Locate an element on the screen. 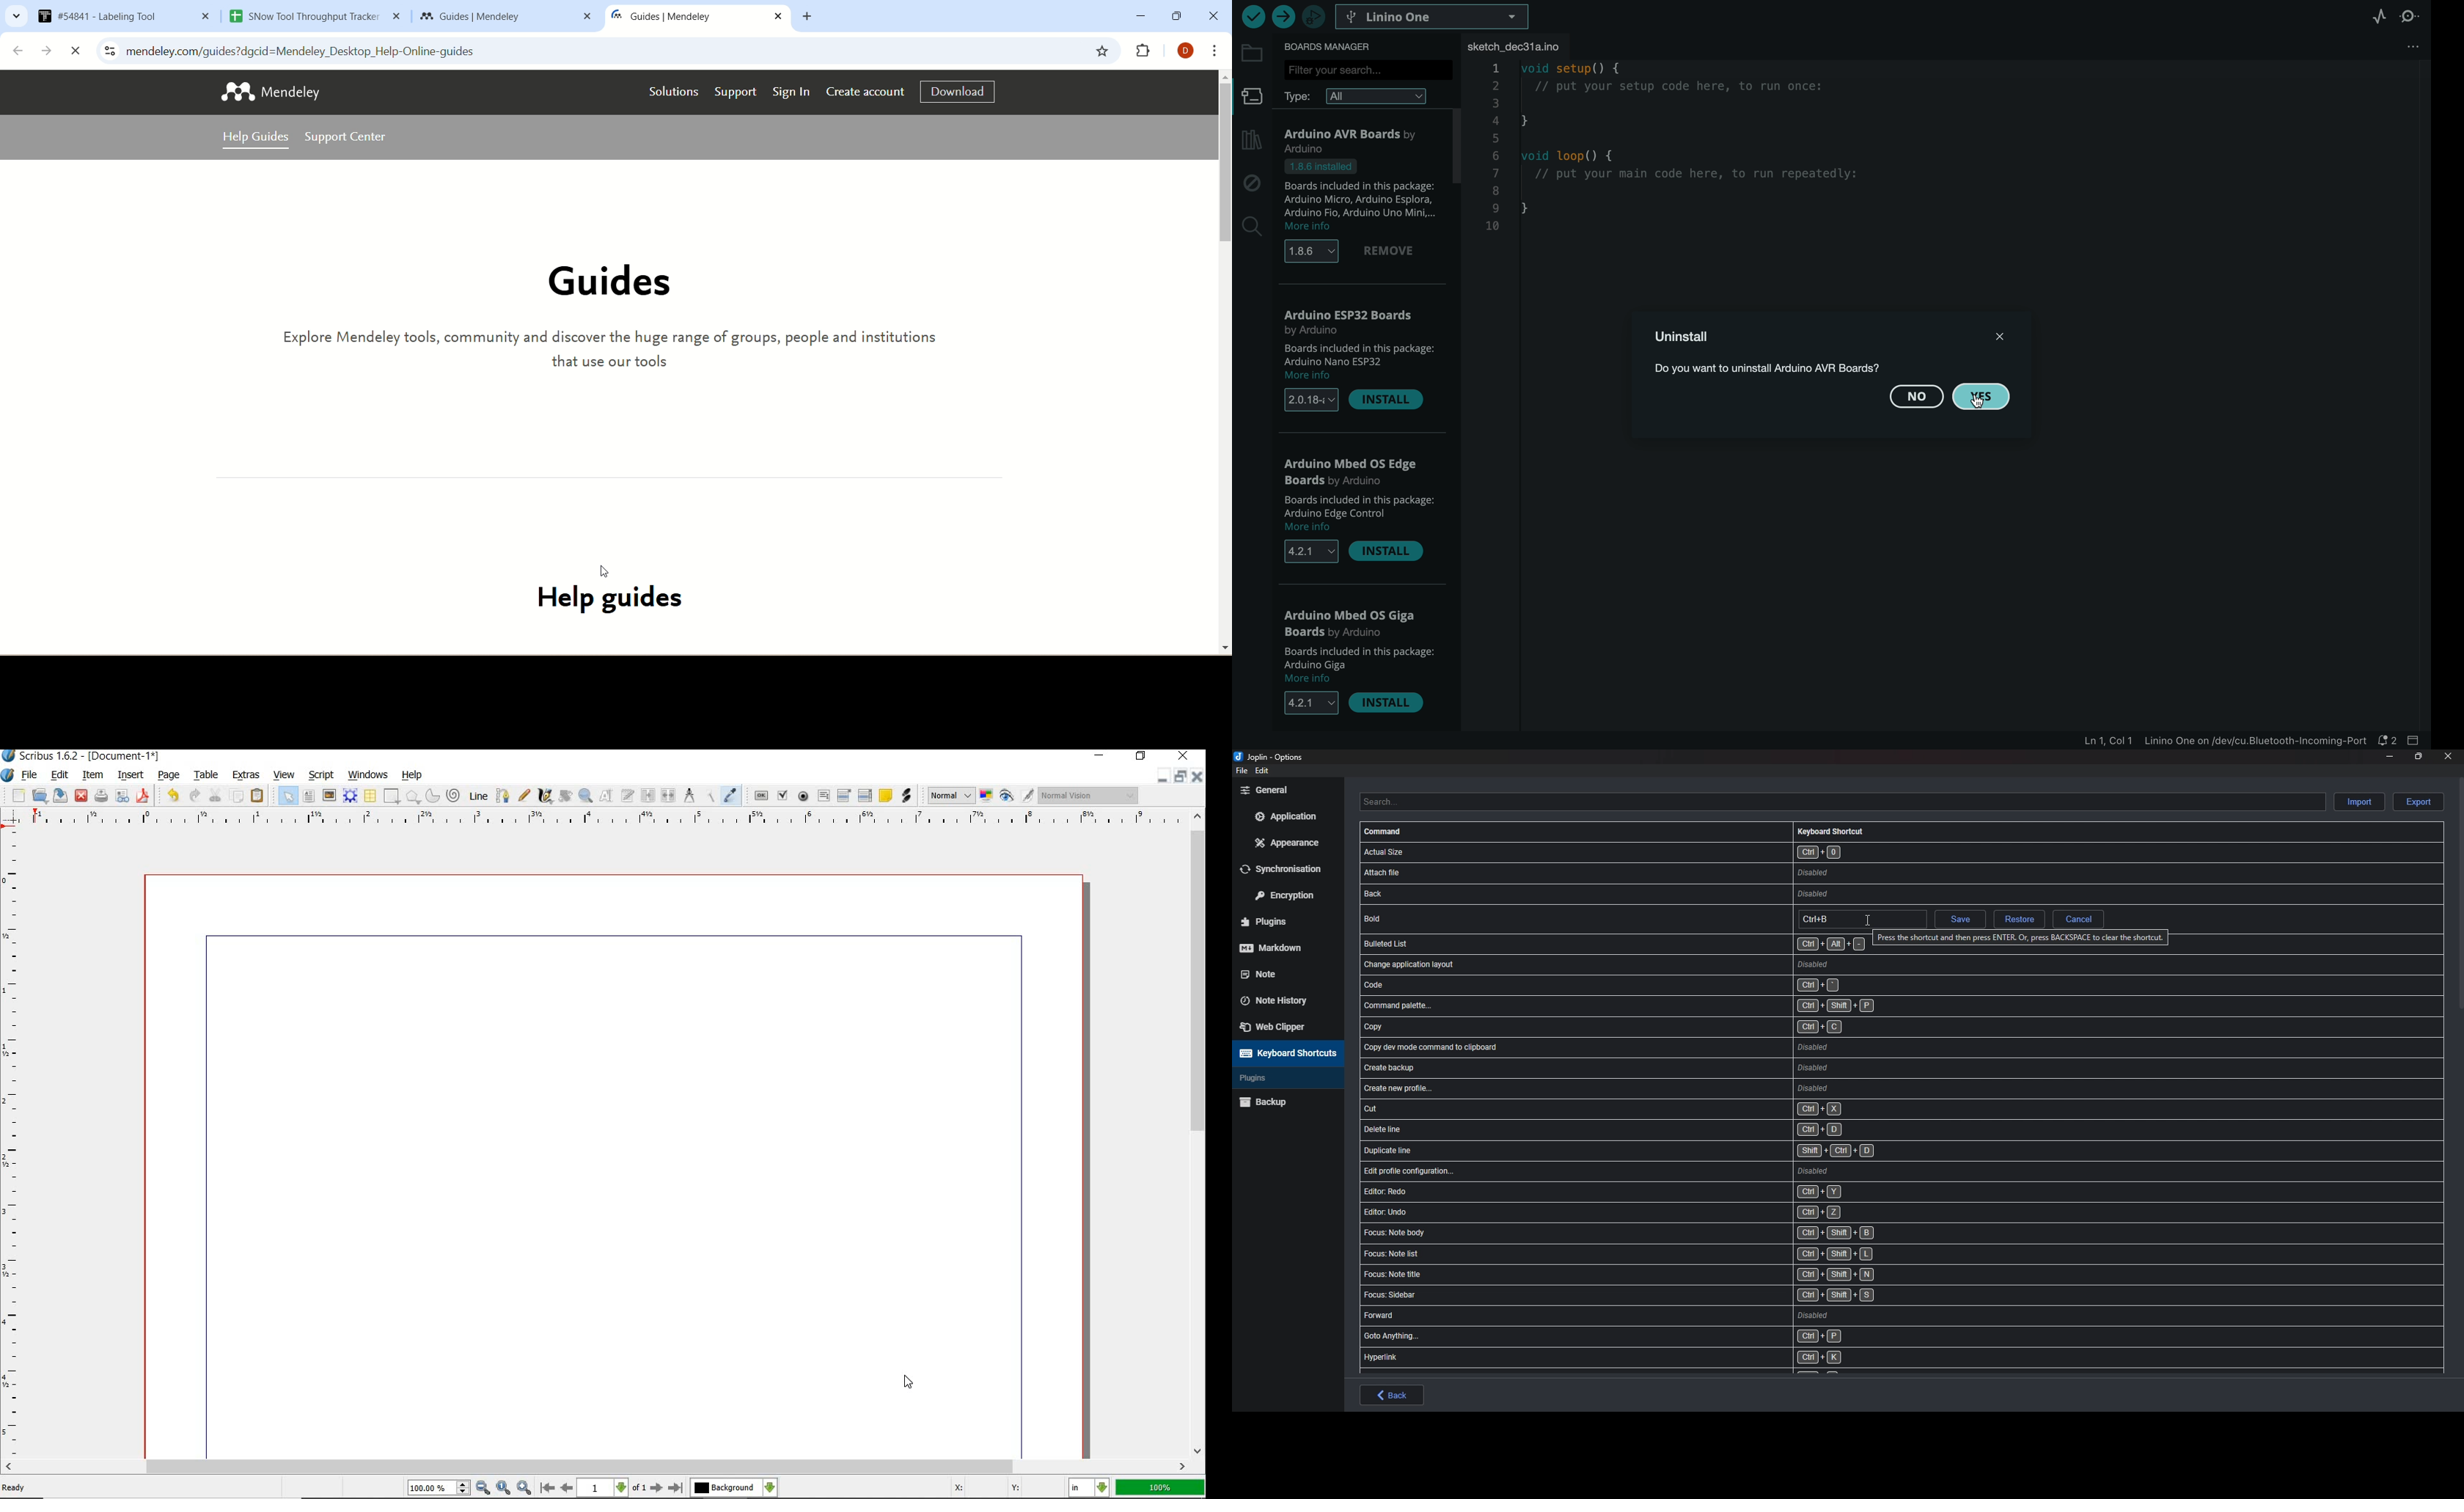 The height and width of the screenshot is (1512, 2464). rotate item is located at coordinates (566, 797).